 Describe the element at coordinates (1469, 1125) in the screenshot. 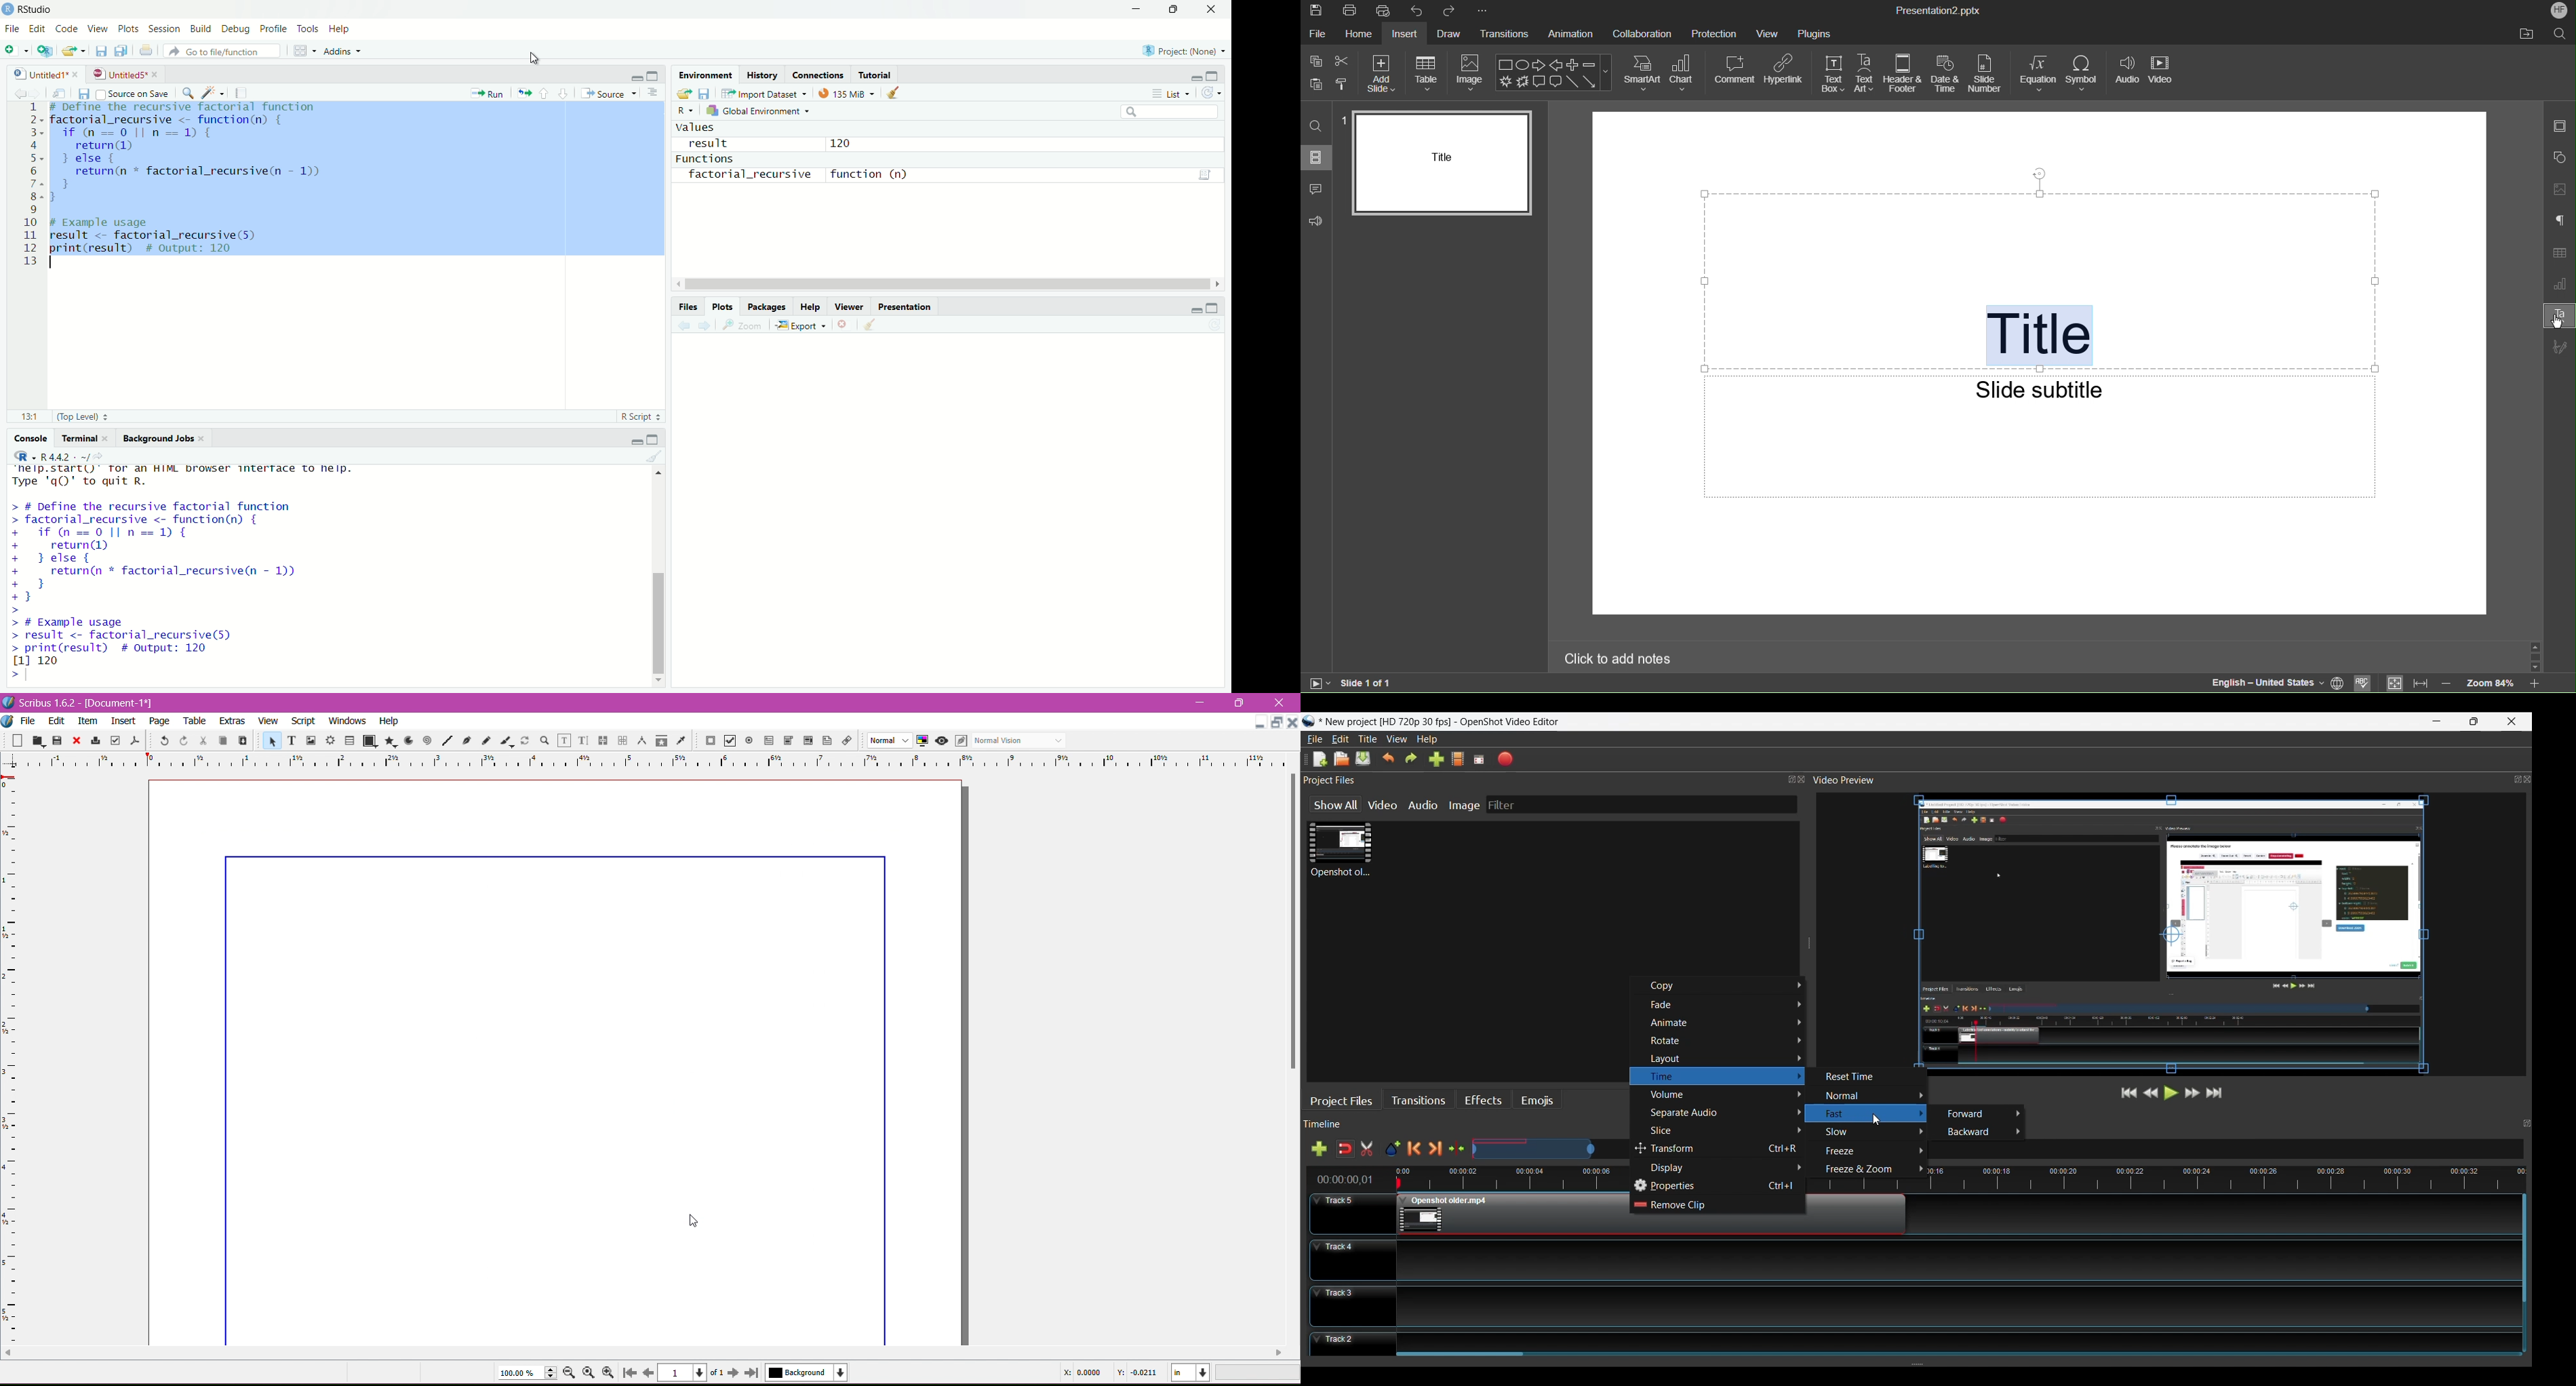

I see `Timeline Panel` at that location.